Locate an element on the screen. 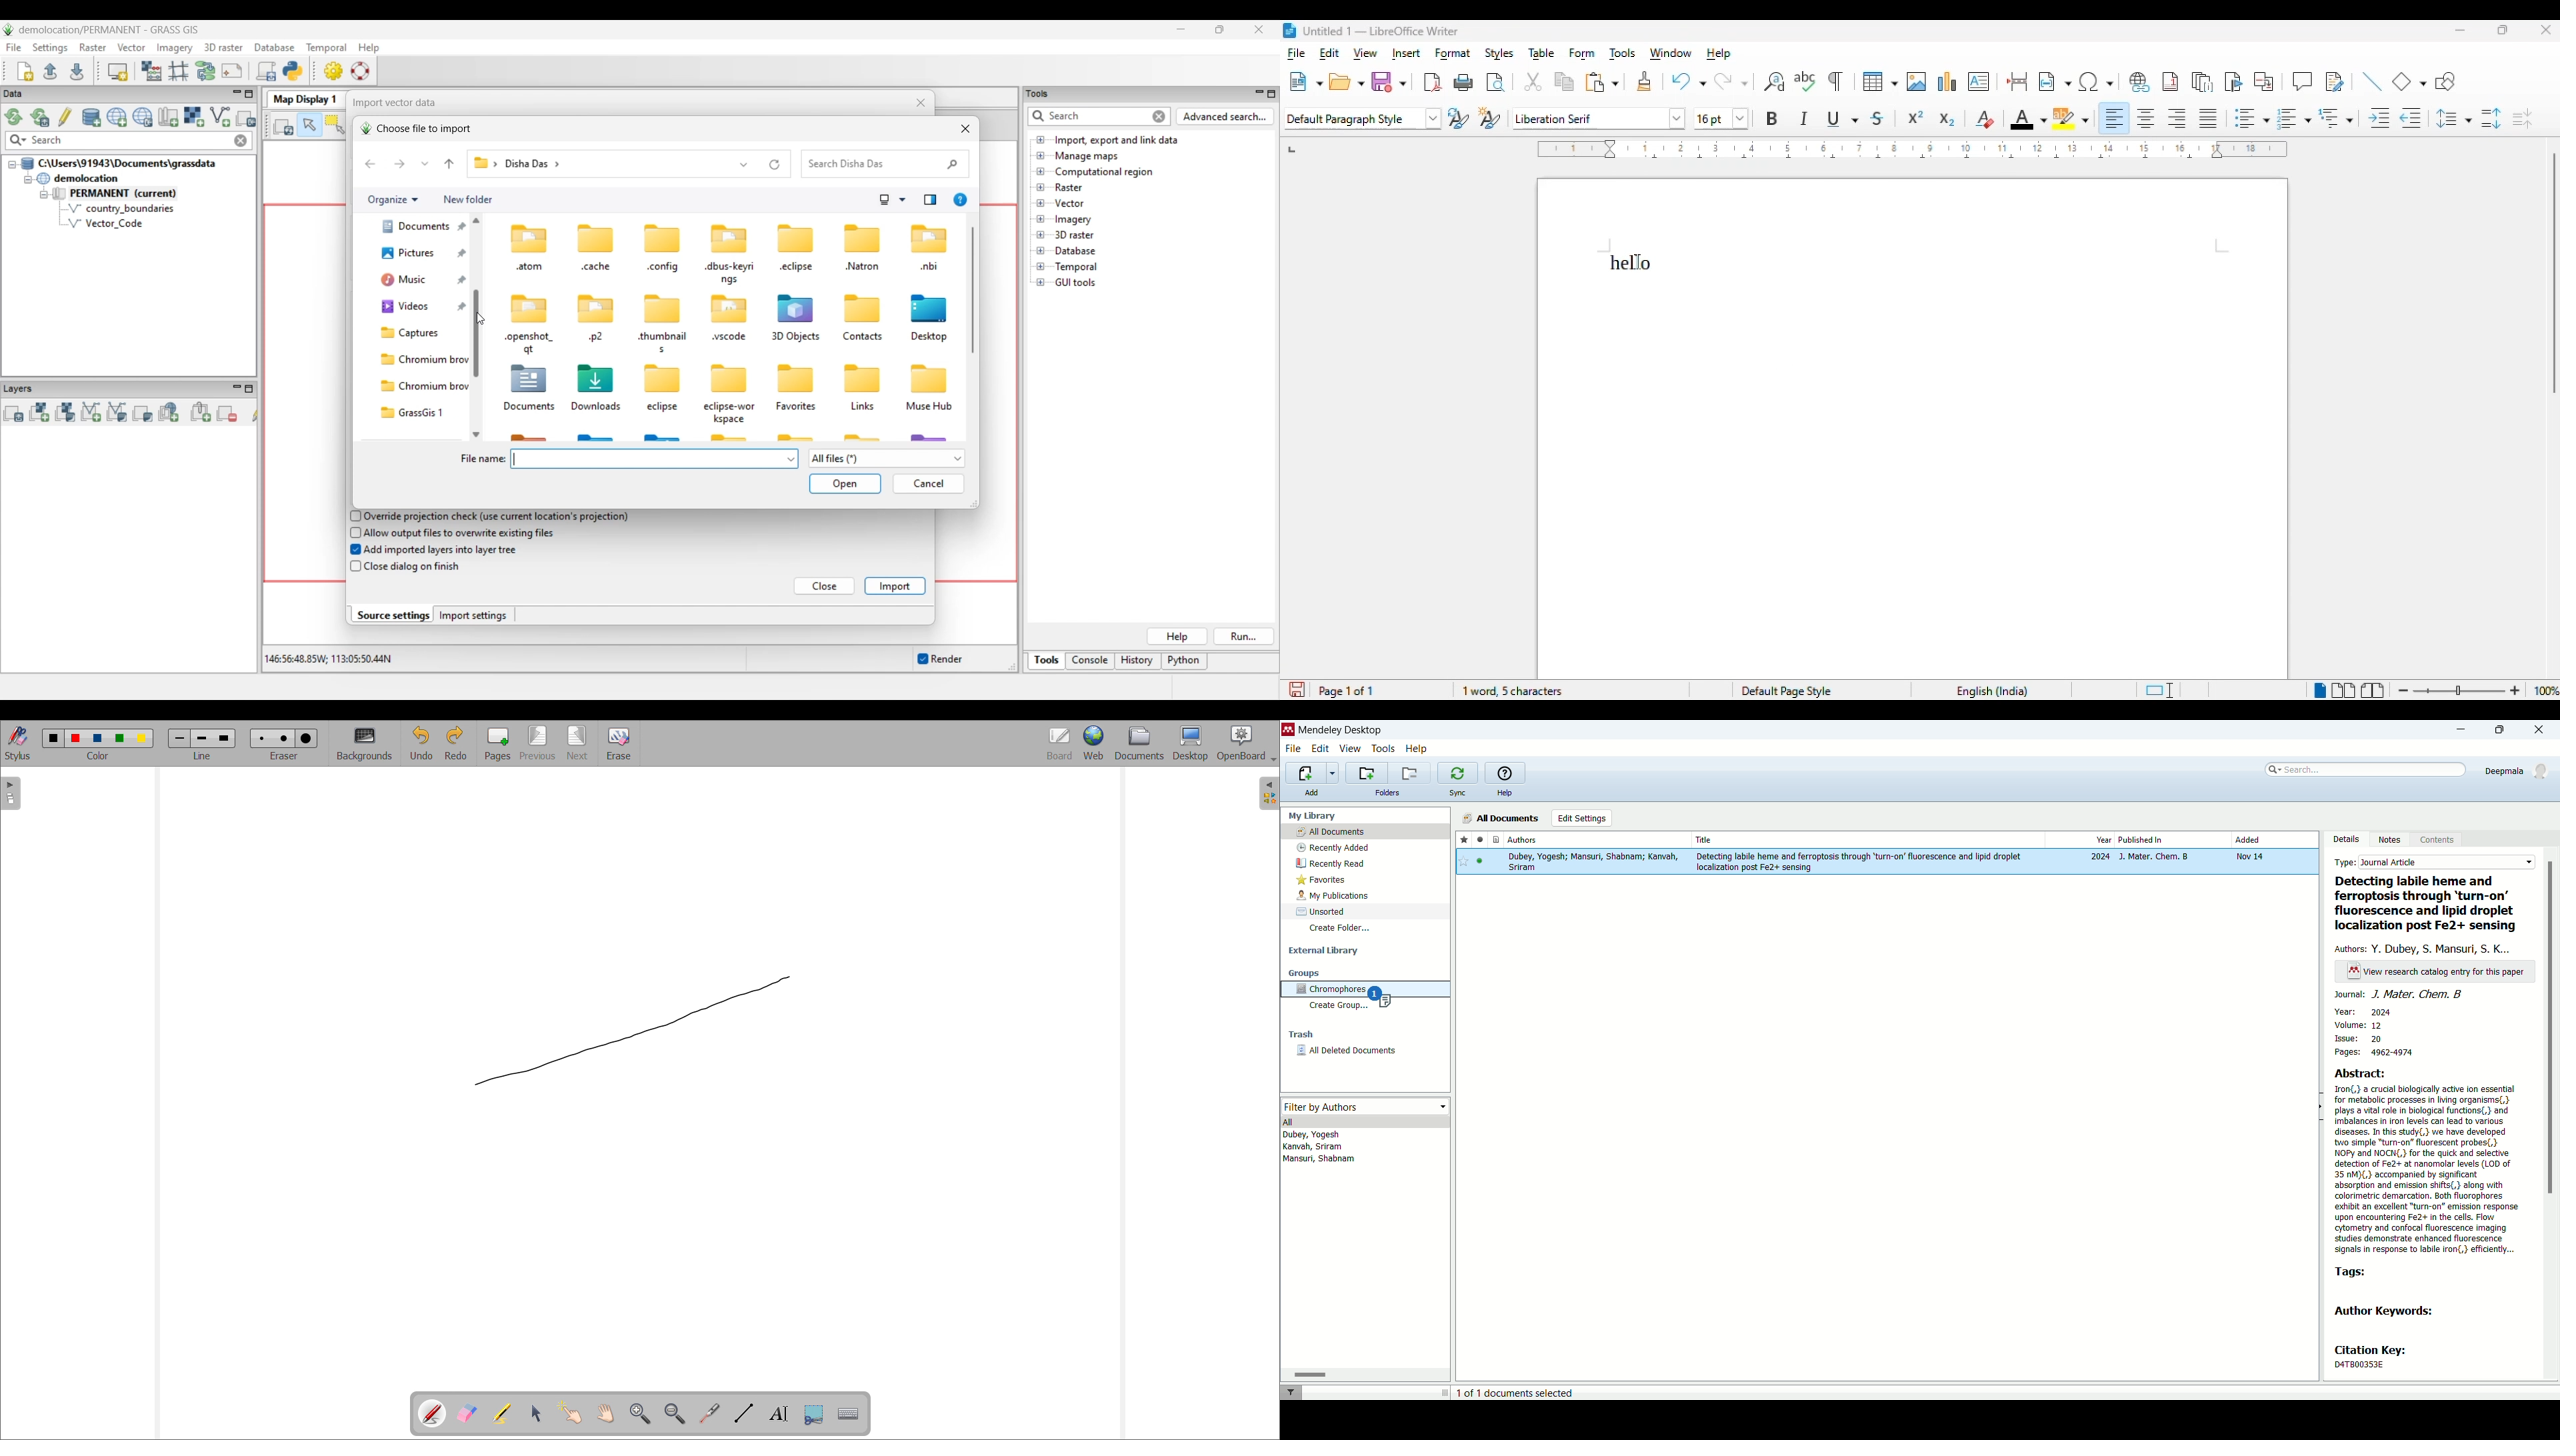  maximize is located at coordinates (2504, 30).